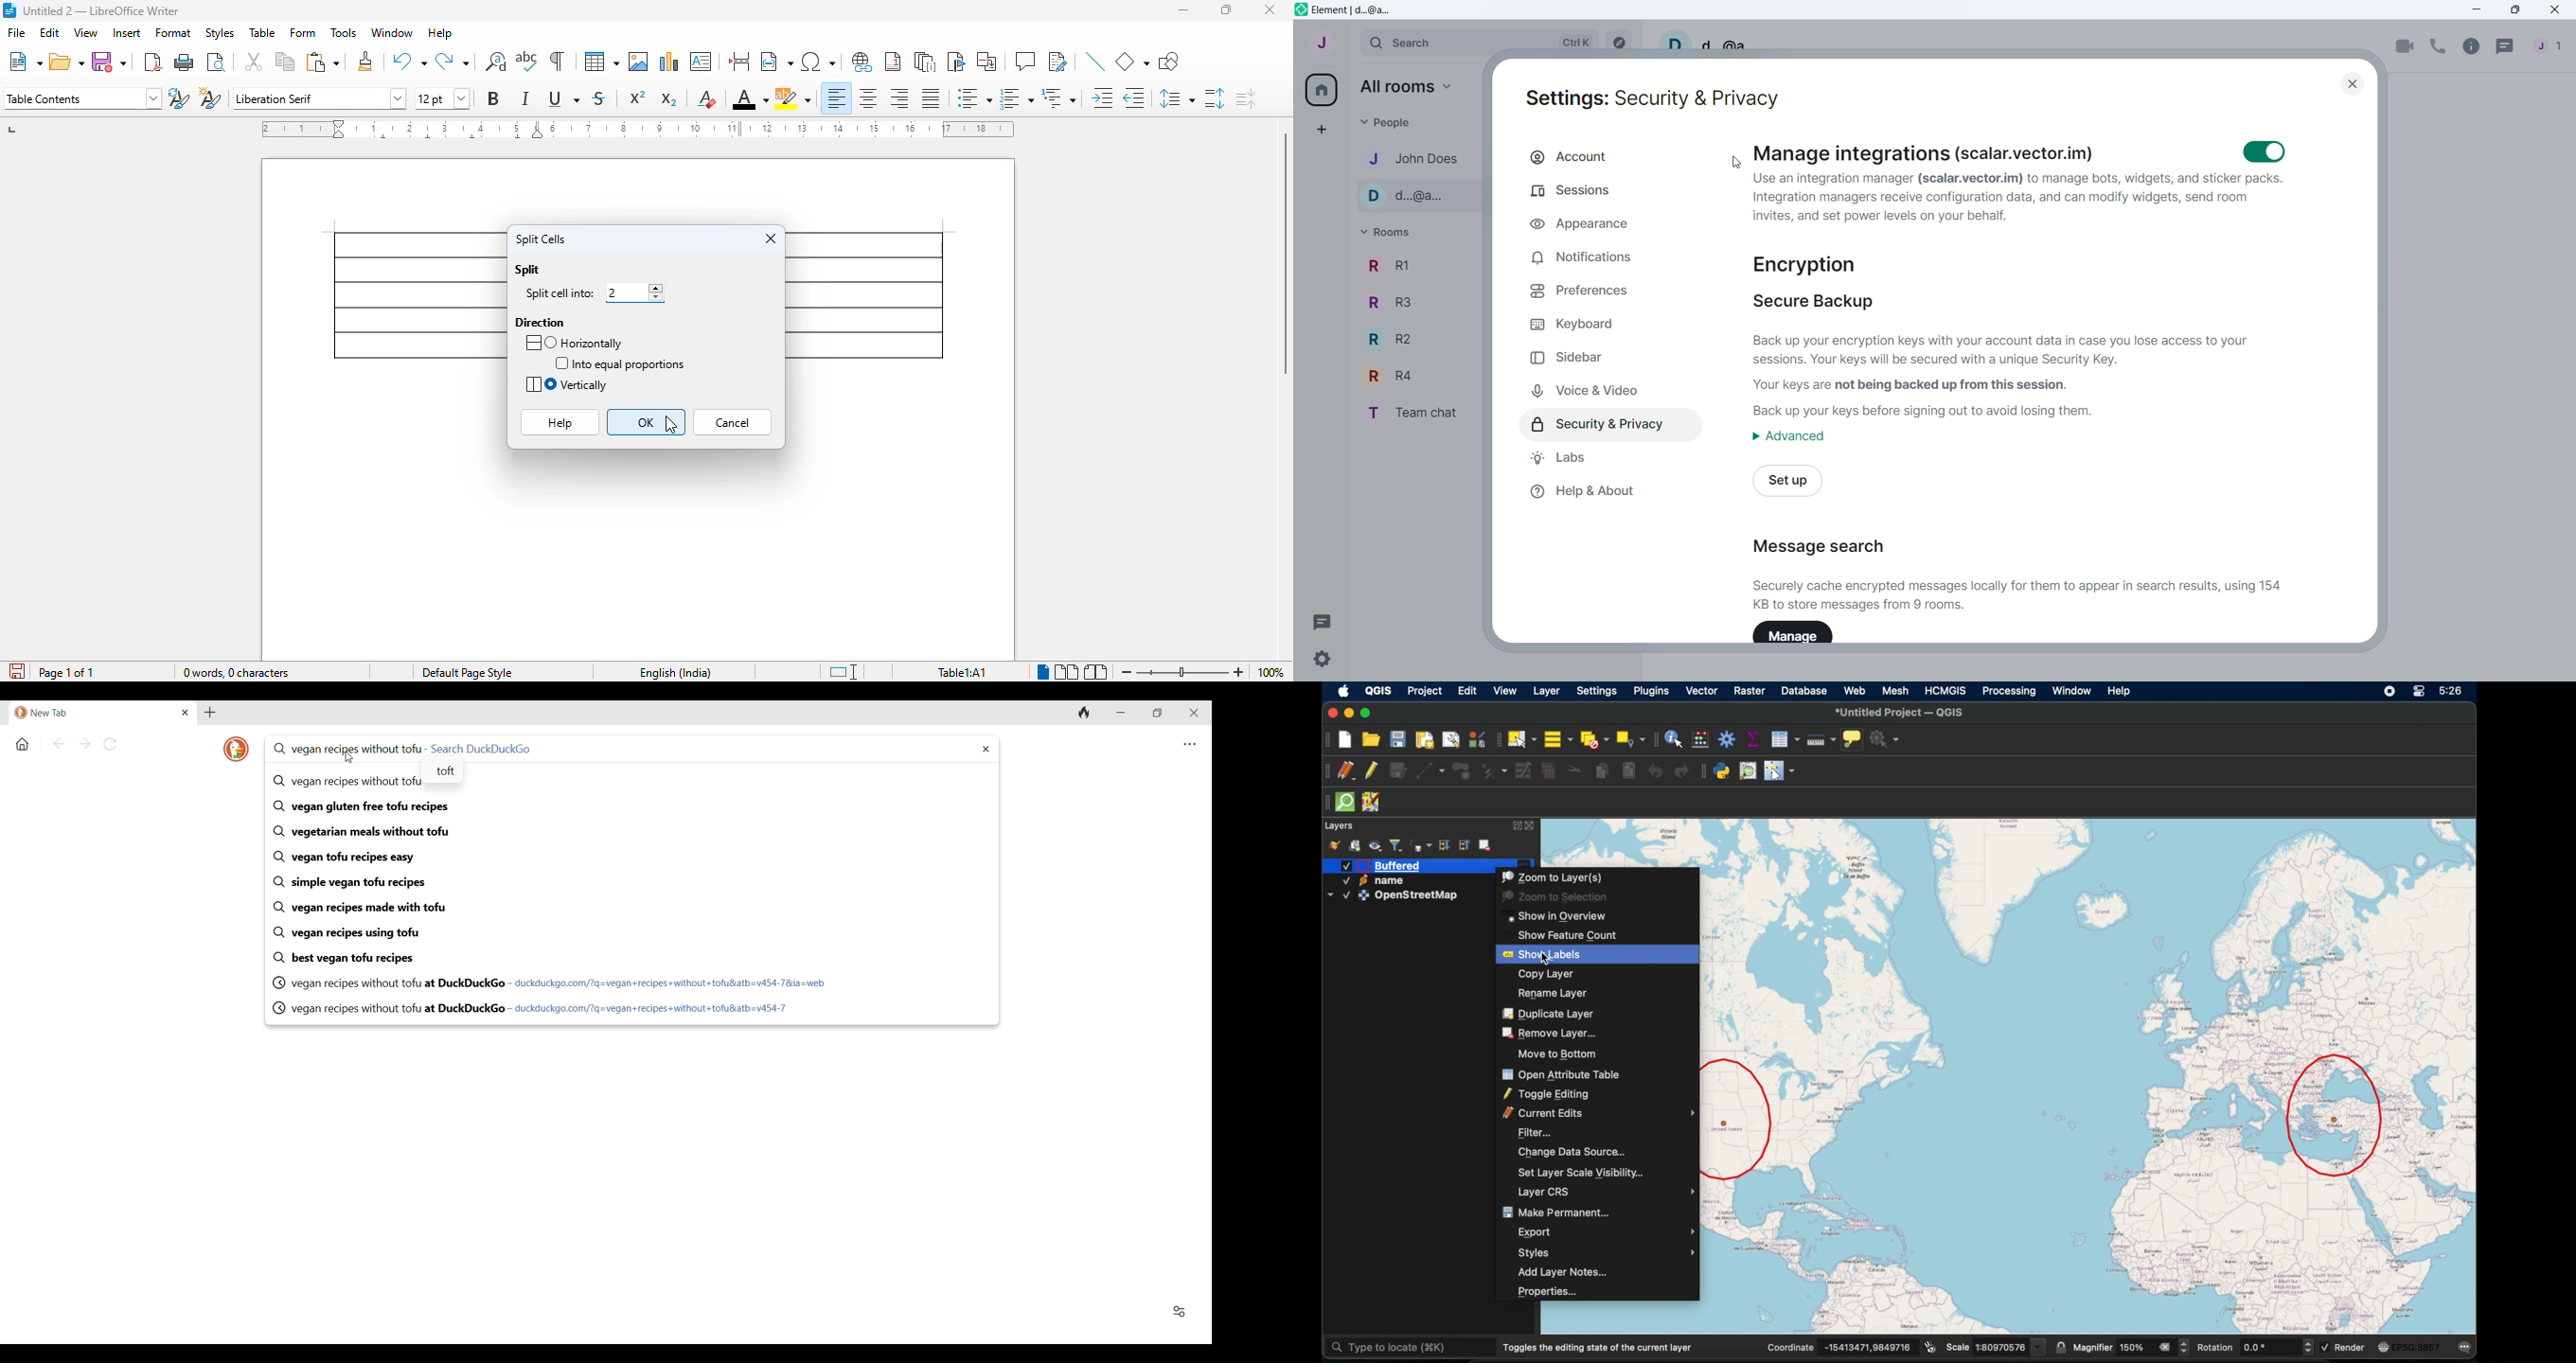  I want to click on open, so click(67, 62).